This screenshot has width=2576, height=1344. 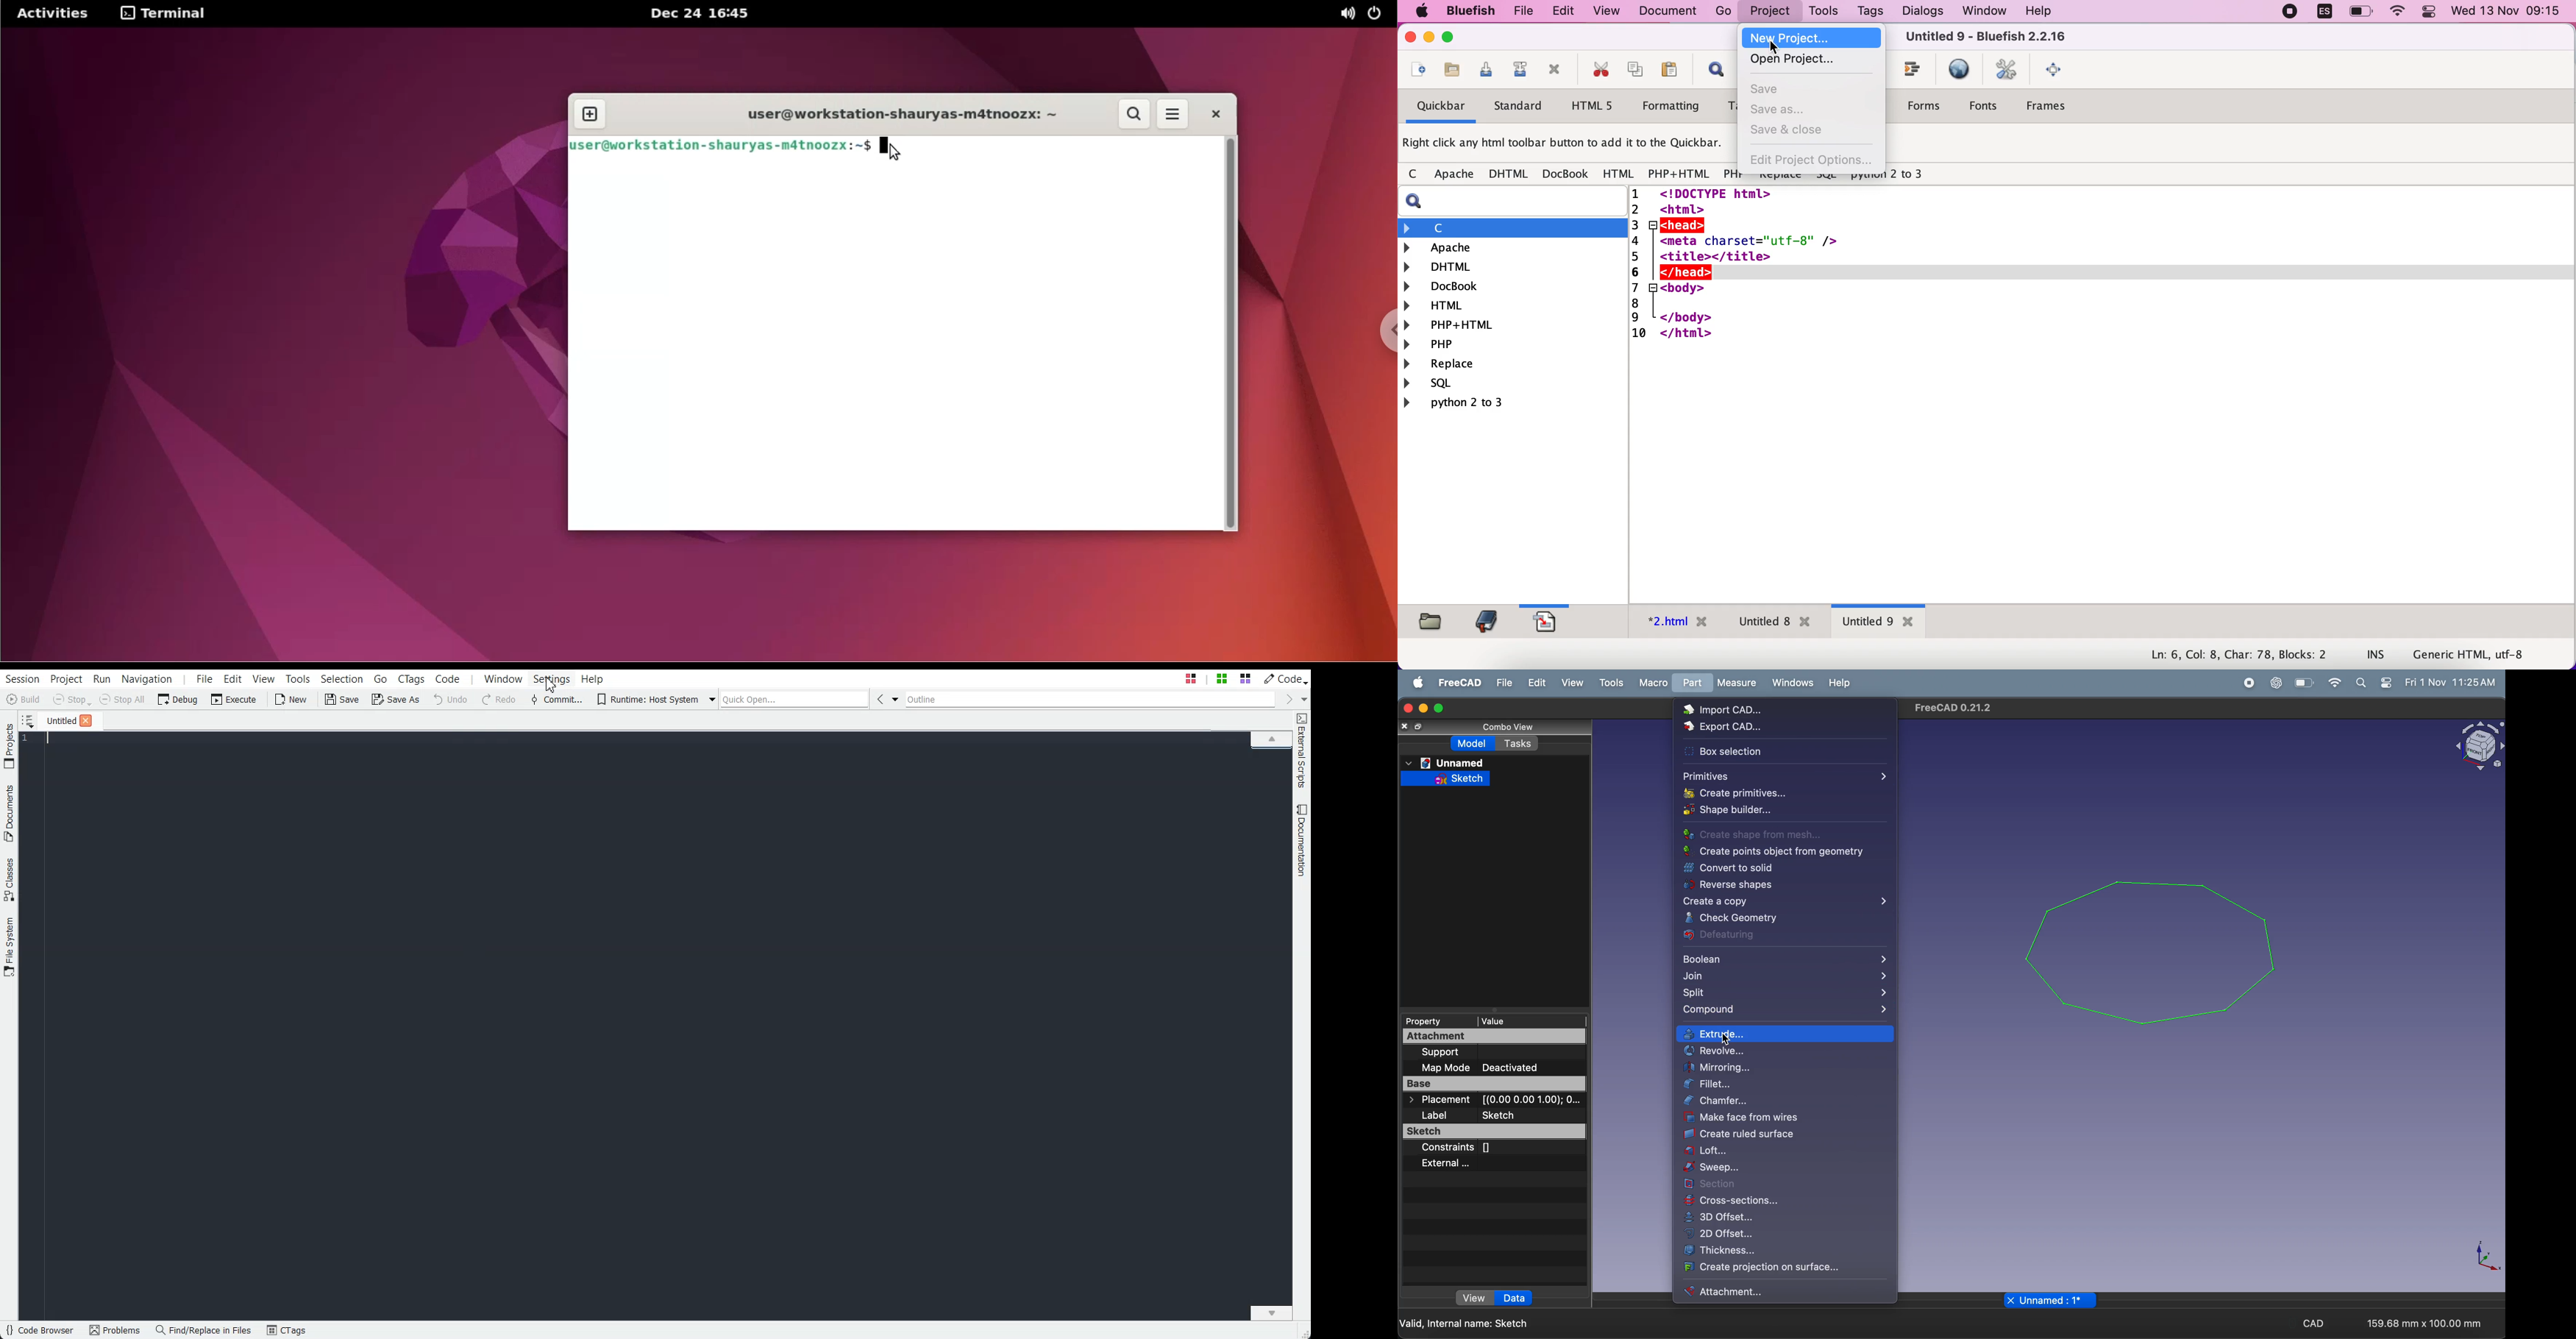 What do you see at coordinates (1483, 72) in the screenshot?
I see `save current file` at bounding box center [1483, 72].